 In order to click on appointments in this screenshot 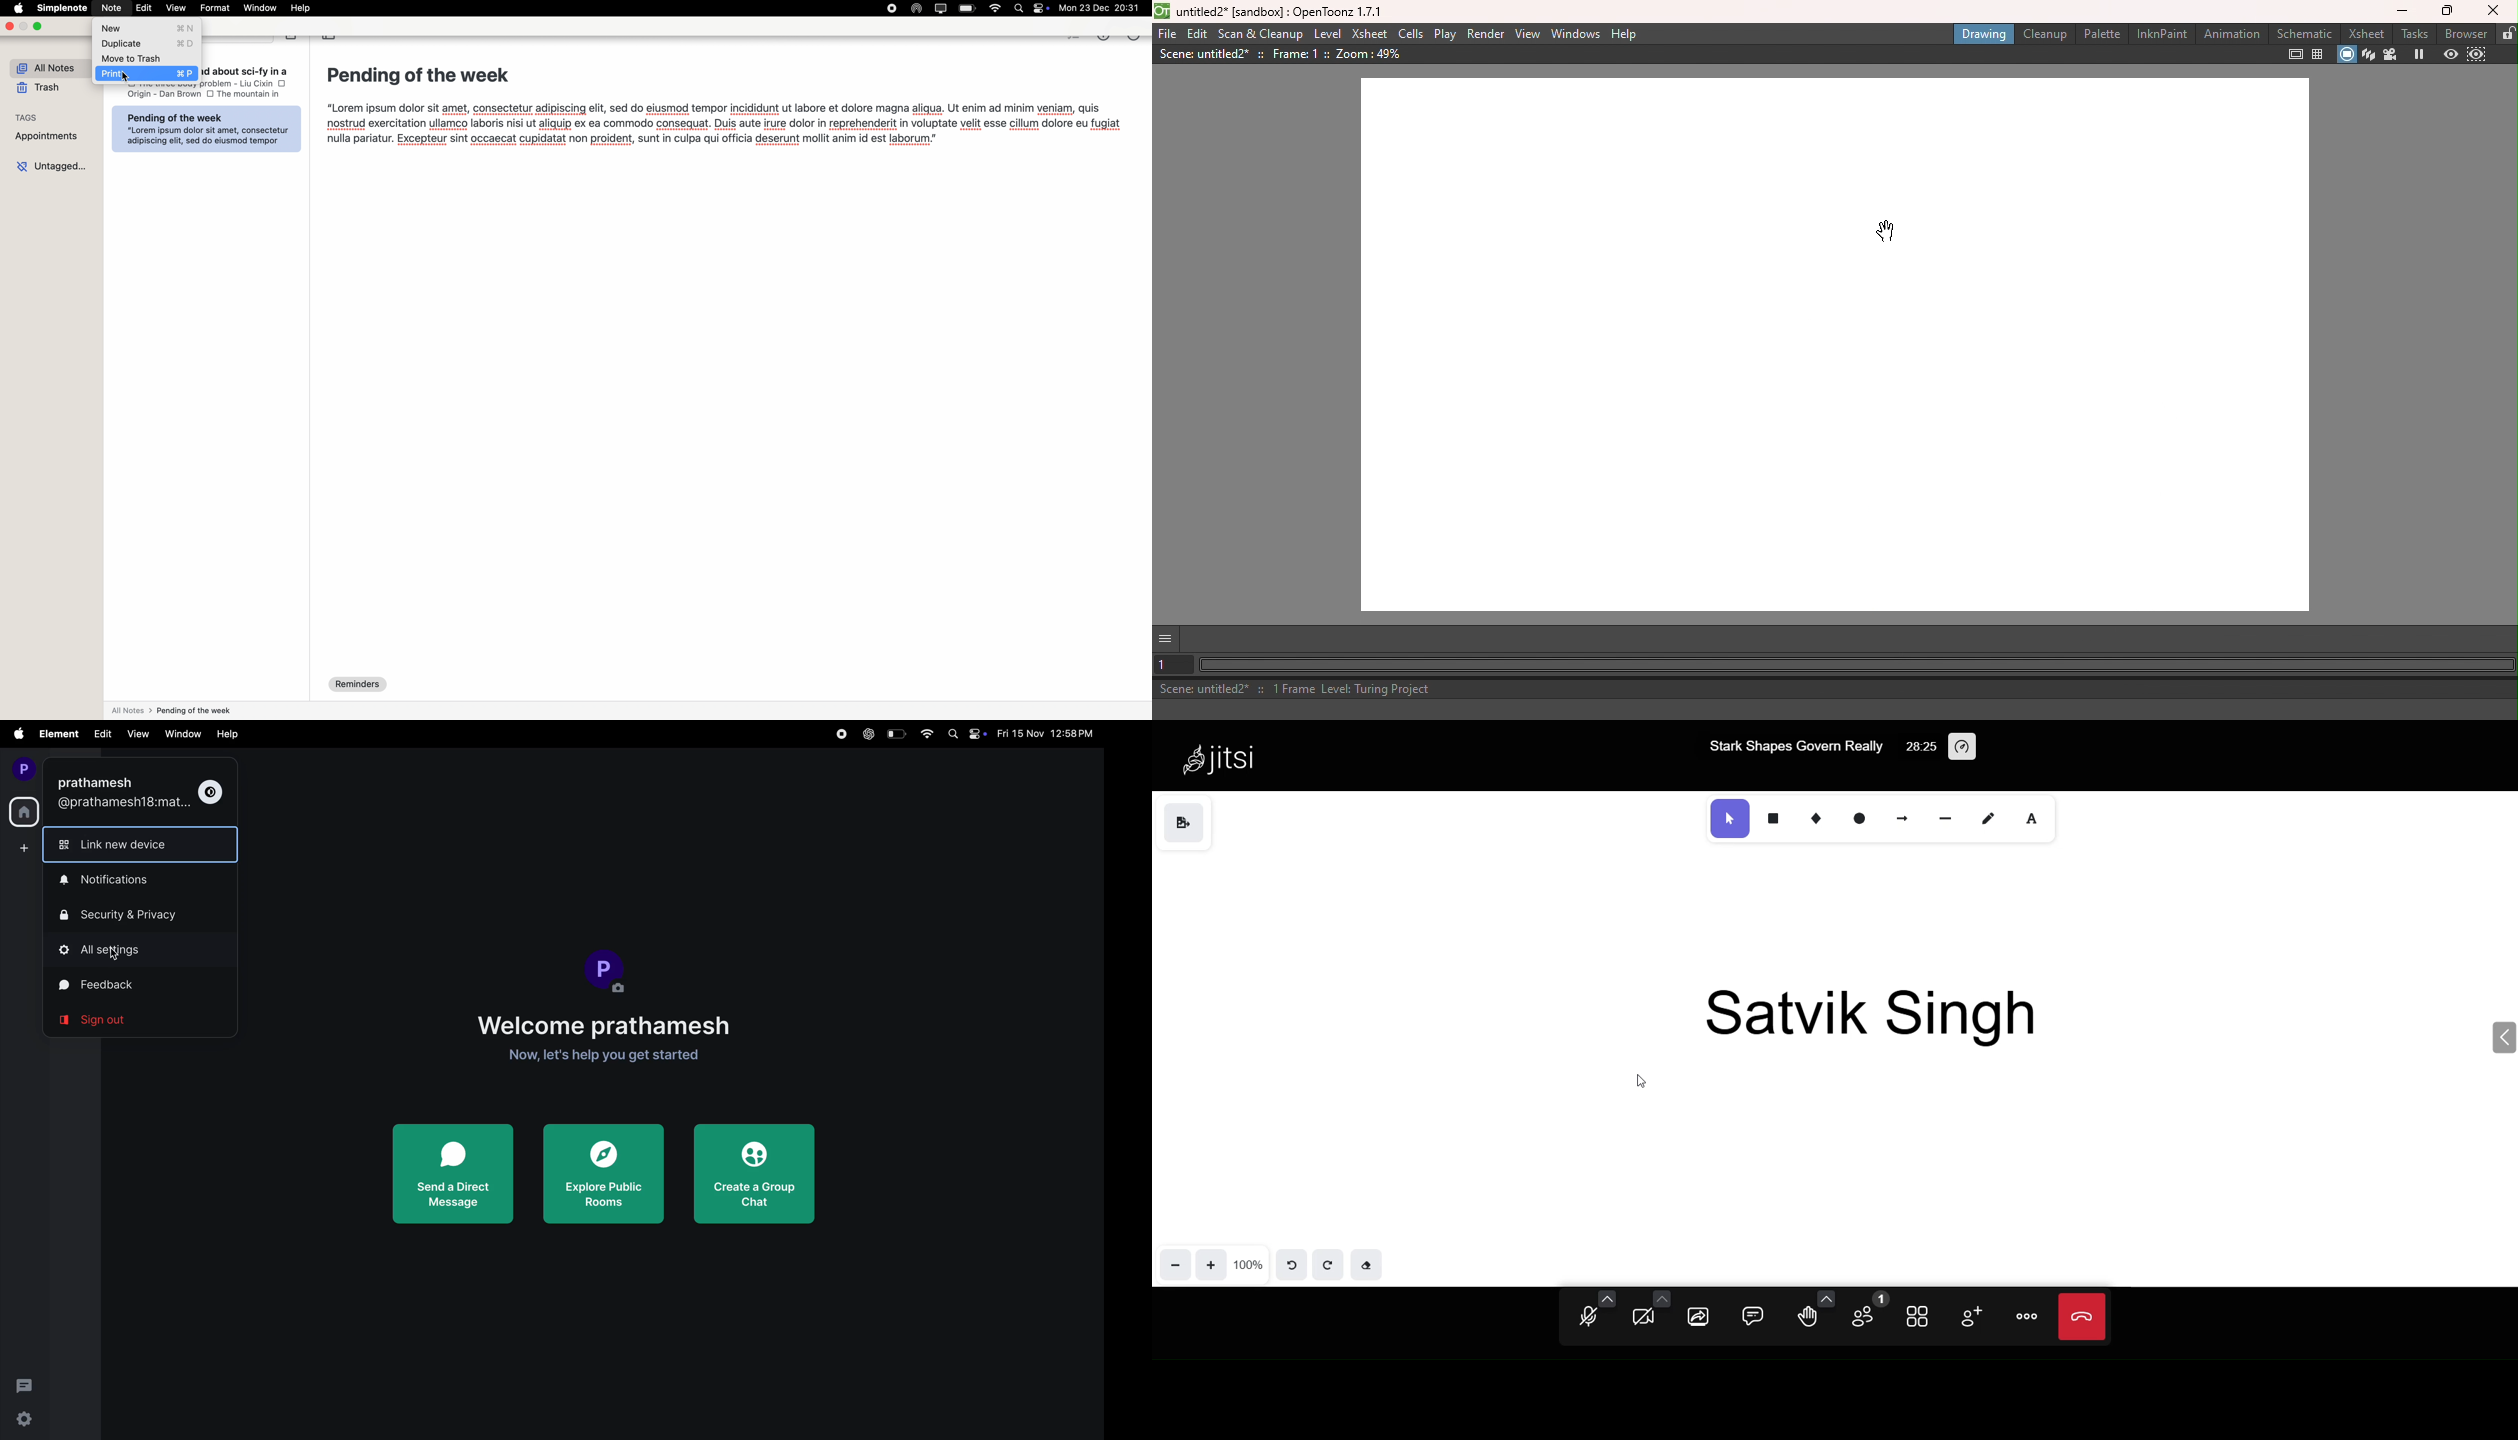, I will do `click(48, 141)`.